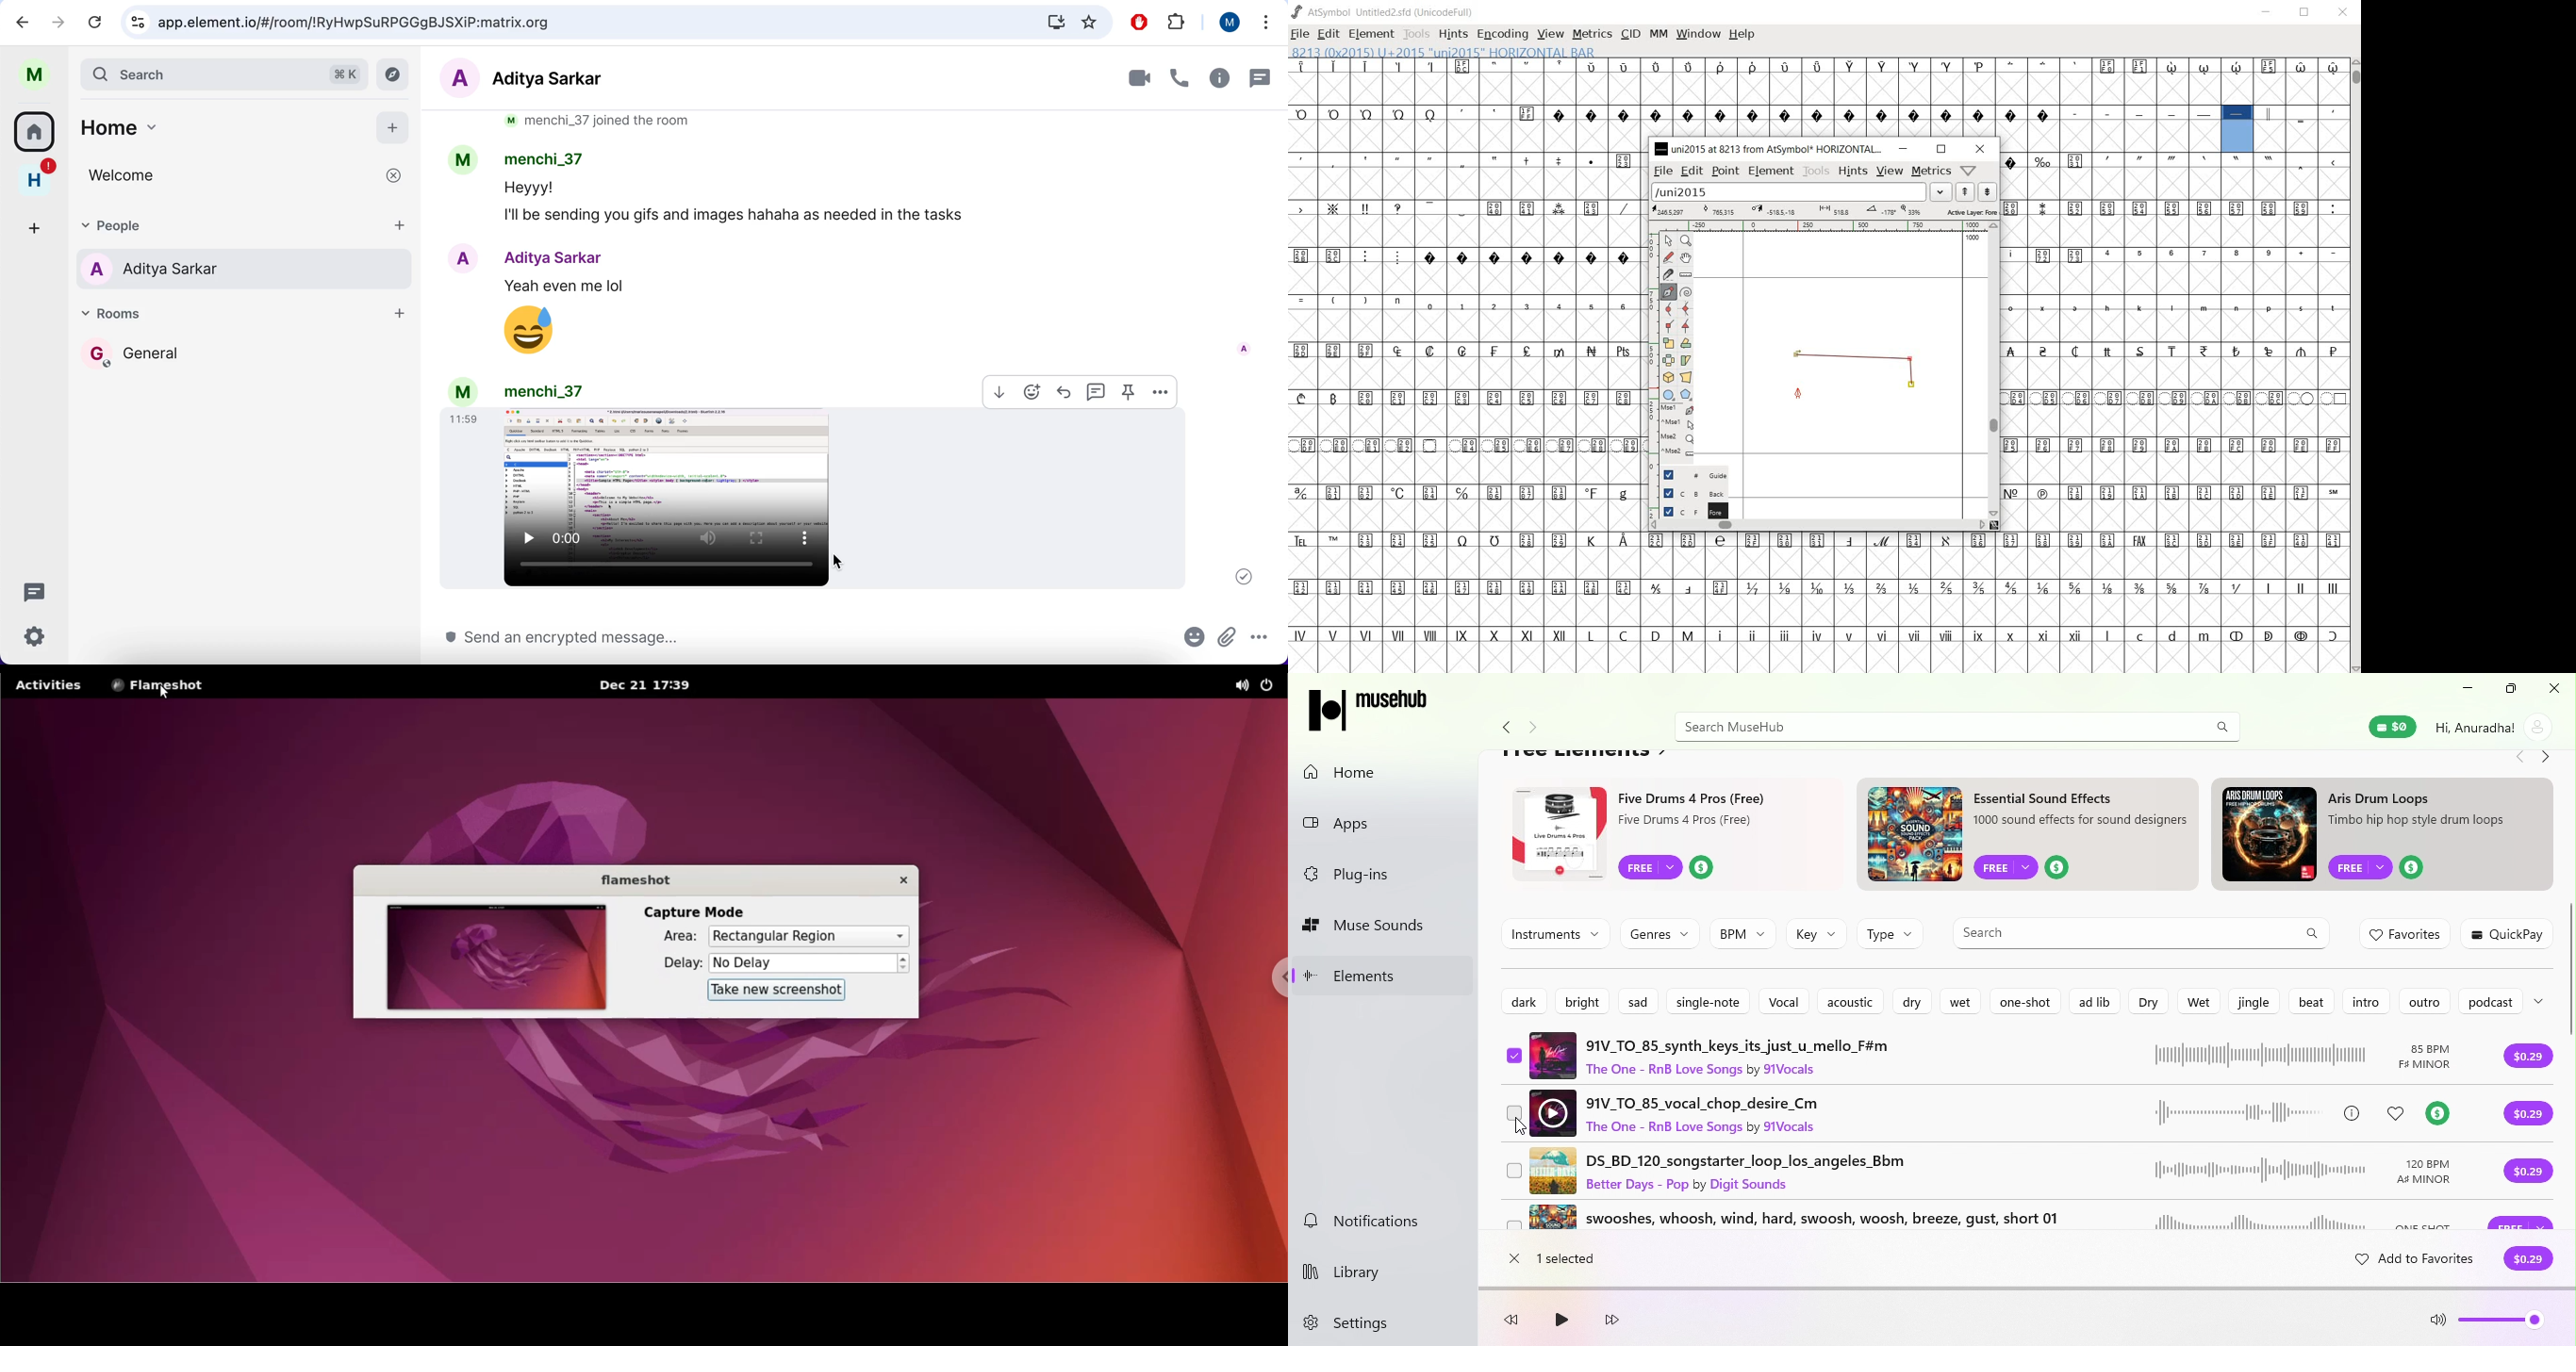  I want to click on Fast forward, so click(1612, 1321).